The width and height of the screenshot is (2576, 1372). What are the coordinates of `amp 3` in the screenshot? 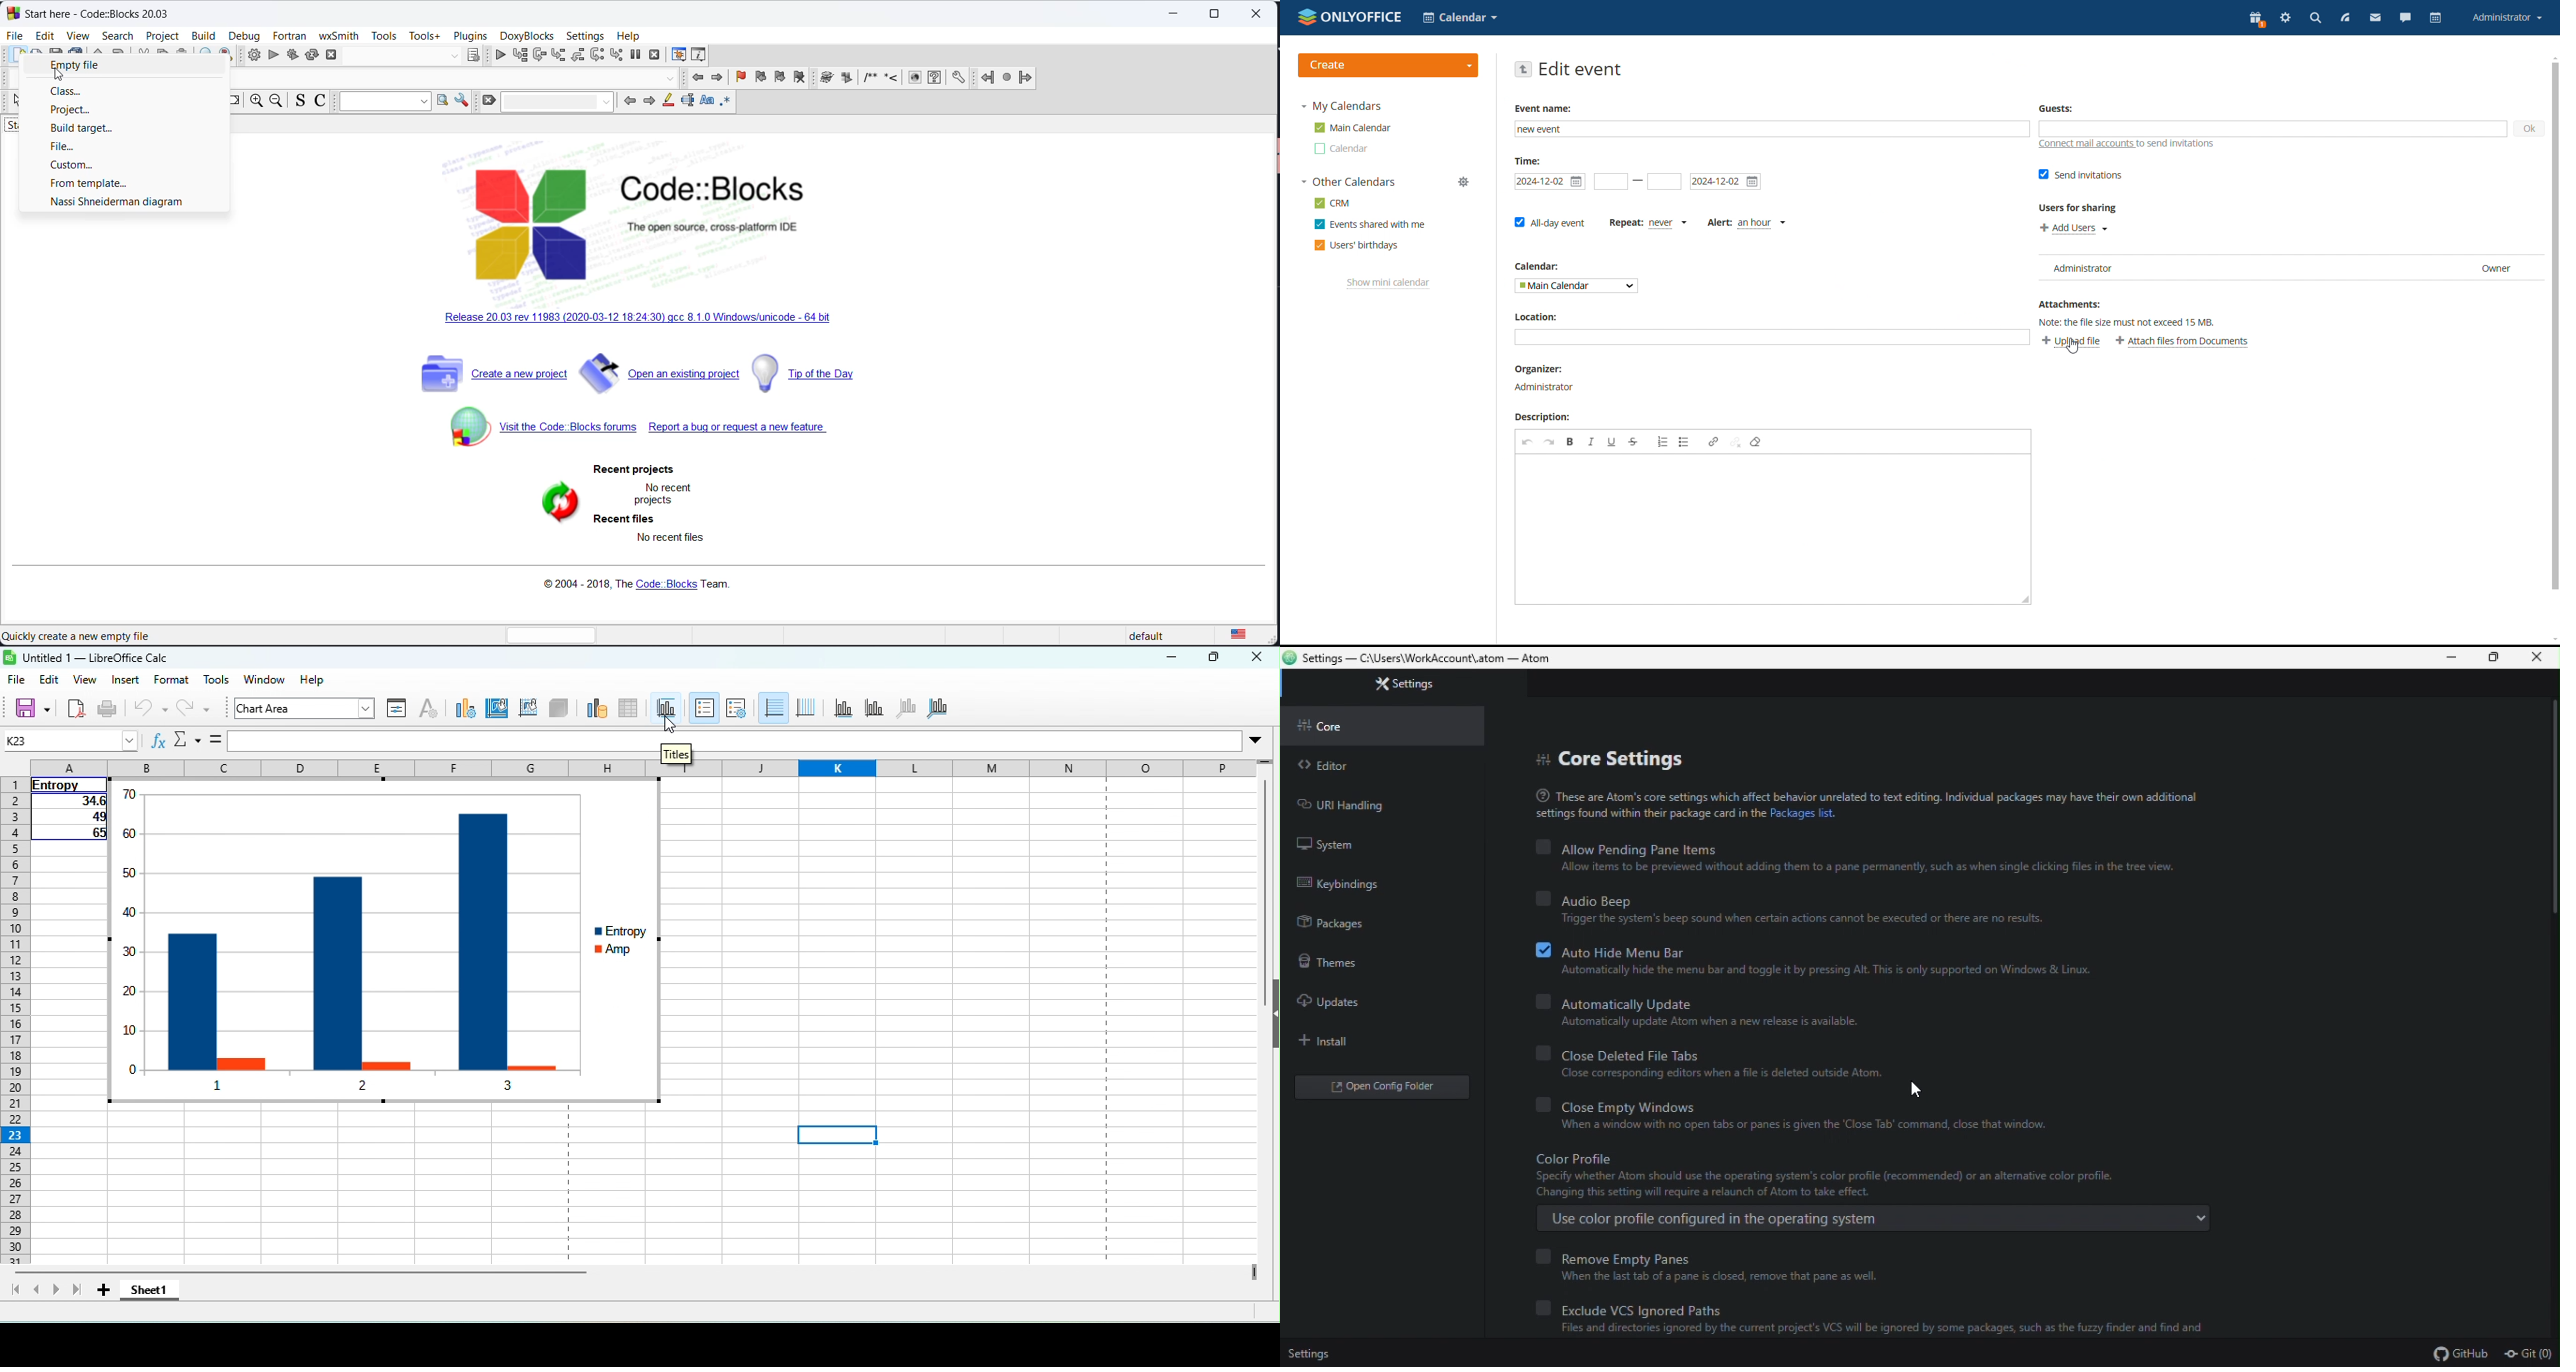 It's located at (532, 1063).